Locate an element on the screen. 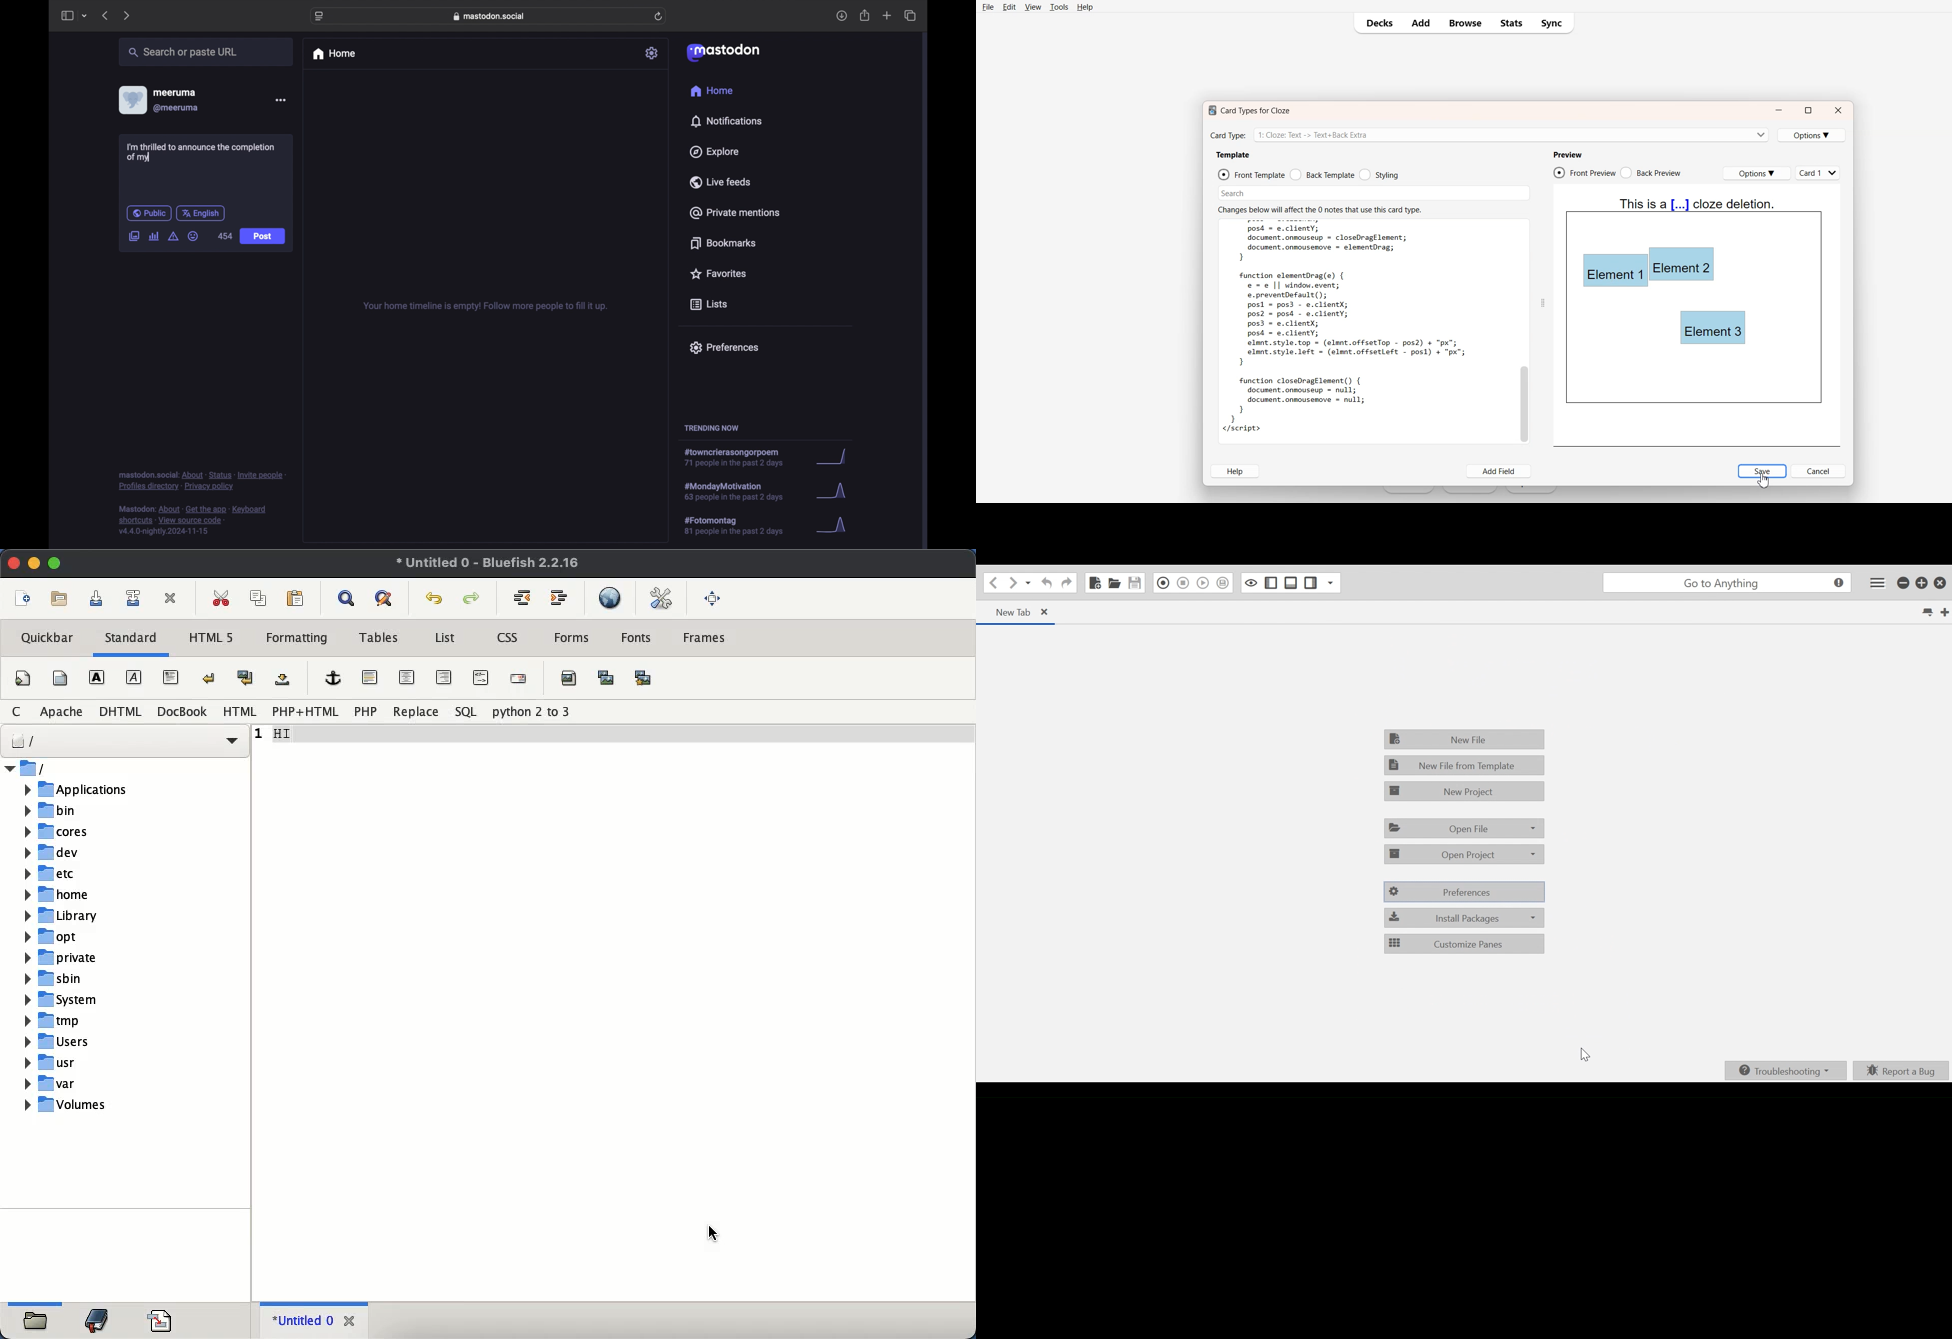 This screenshot has height=1344, width=1960. next is located at coordinates (126, 16).